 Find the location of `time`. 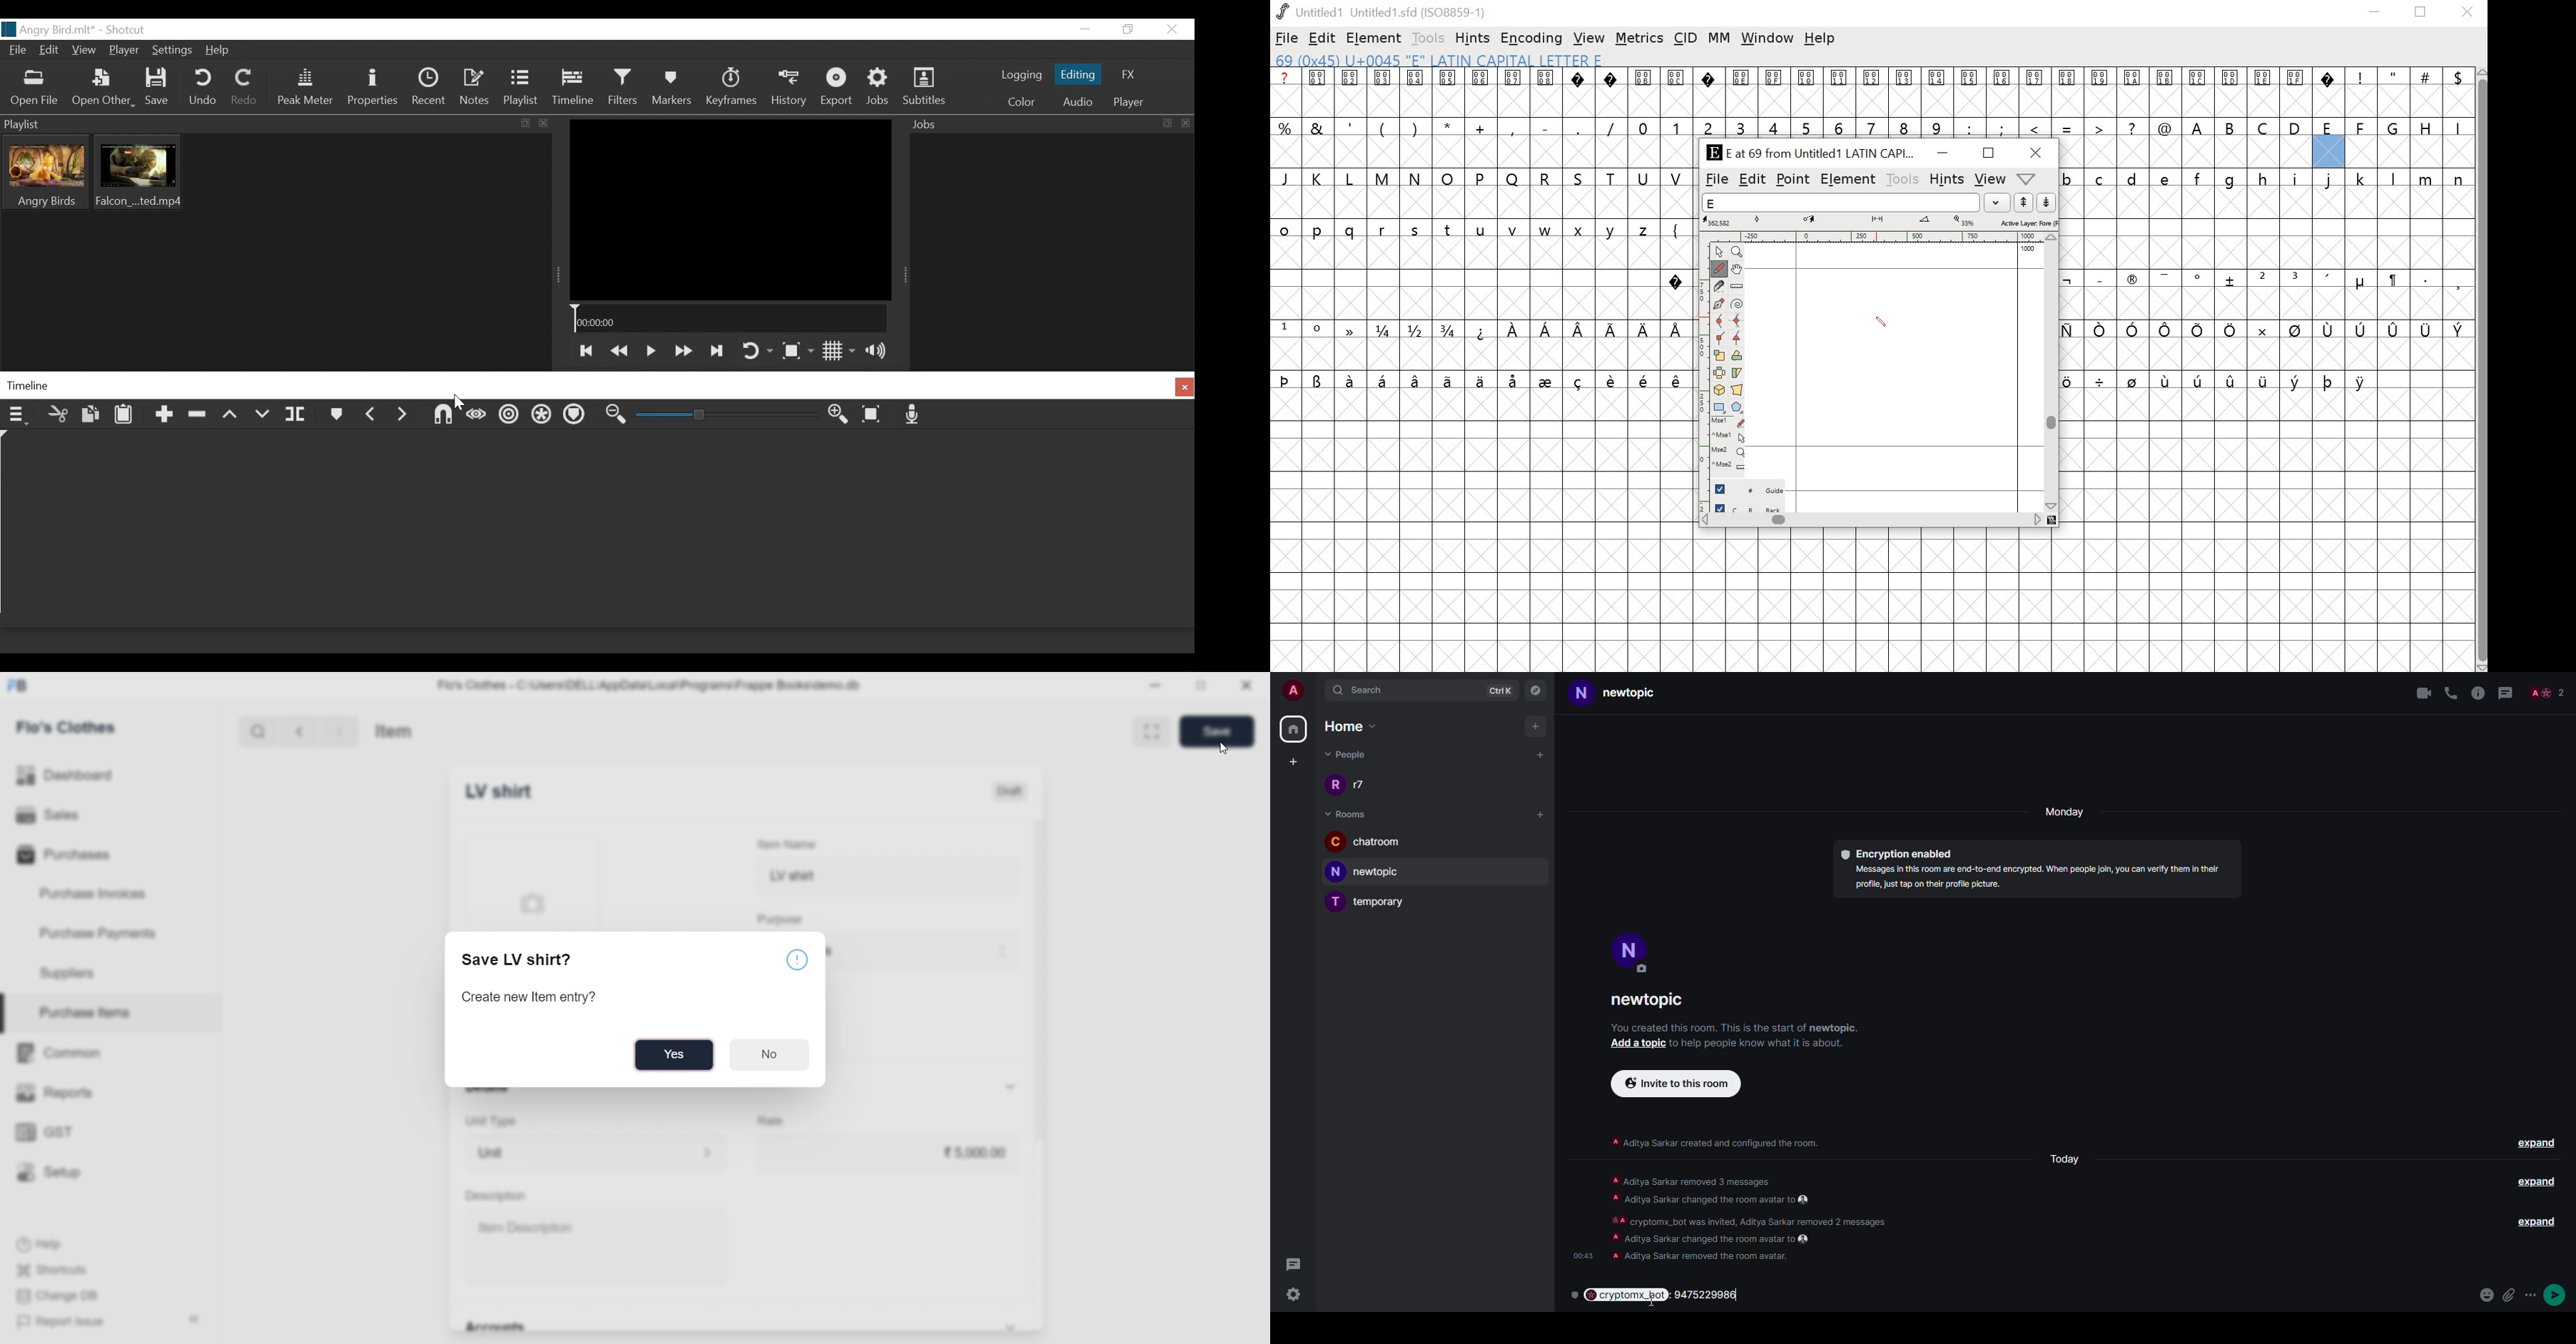

time is located at coordinates (1582, 1252).